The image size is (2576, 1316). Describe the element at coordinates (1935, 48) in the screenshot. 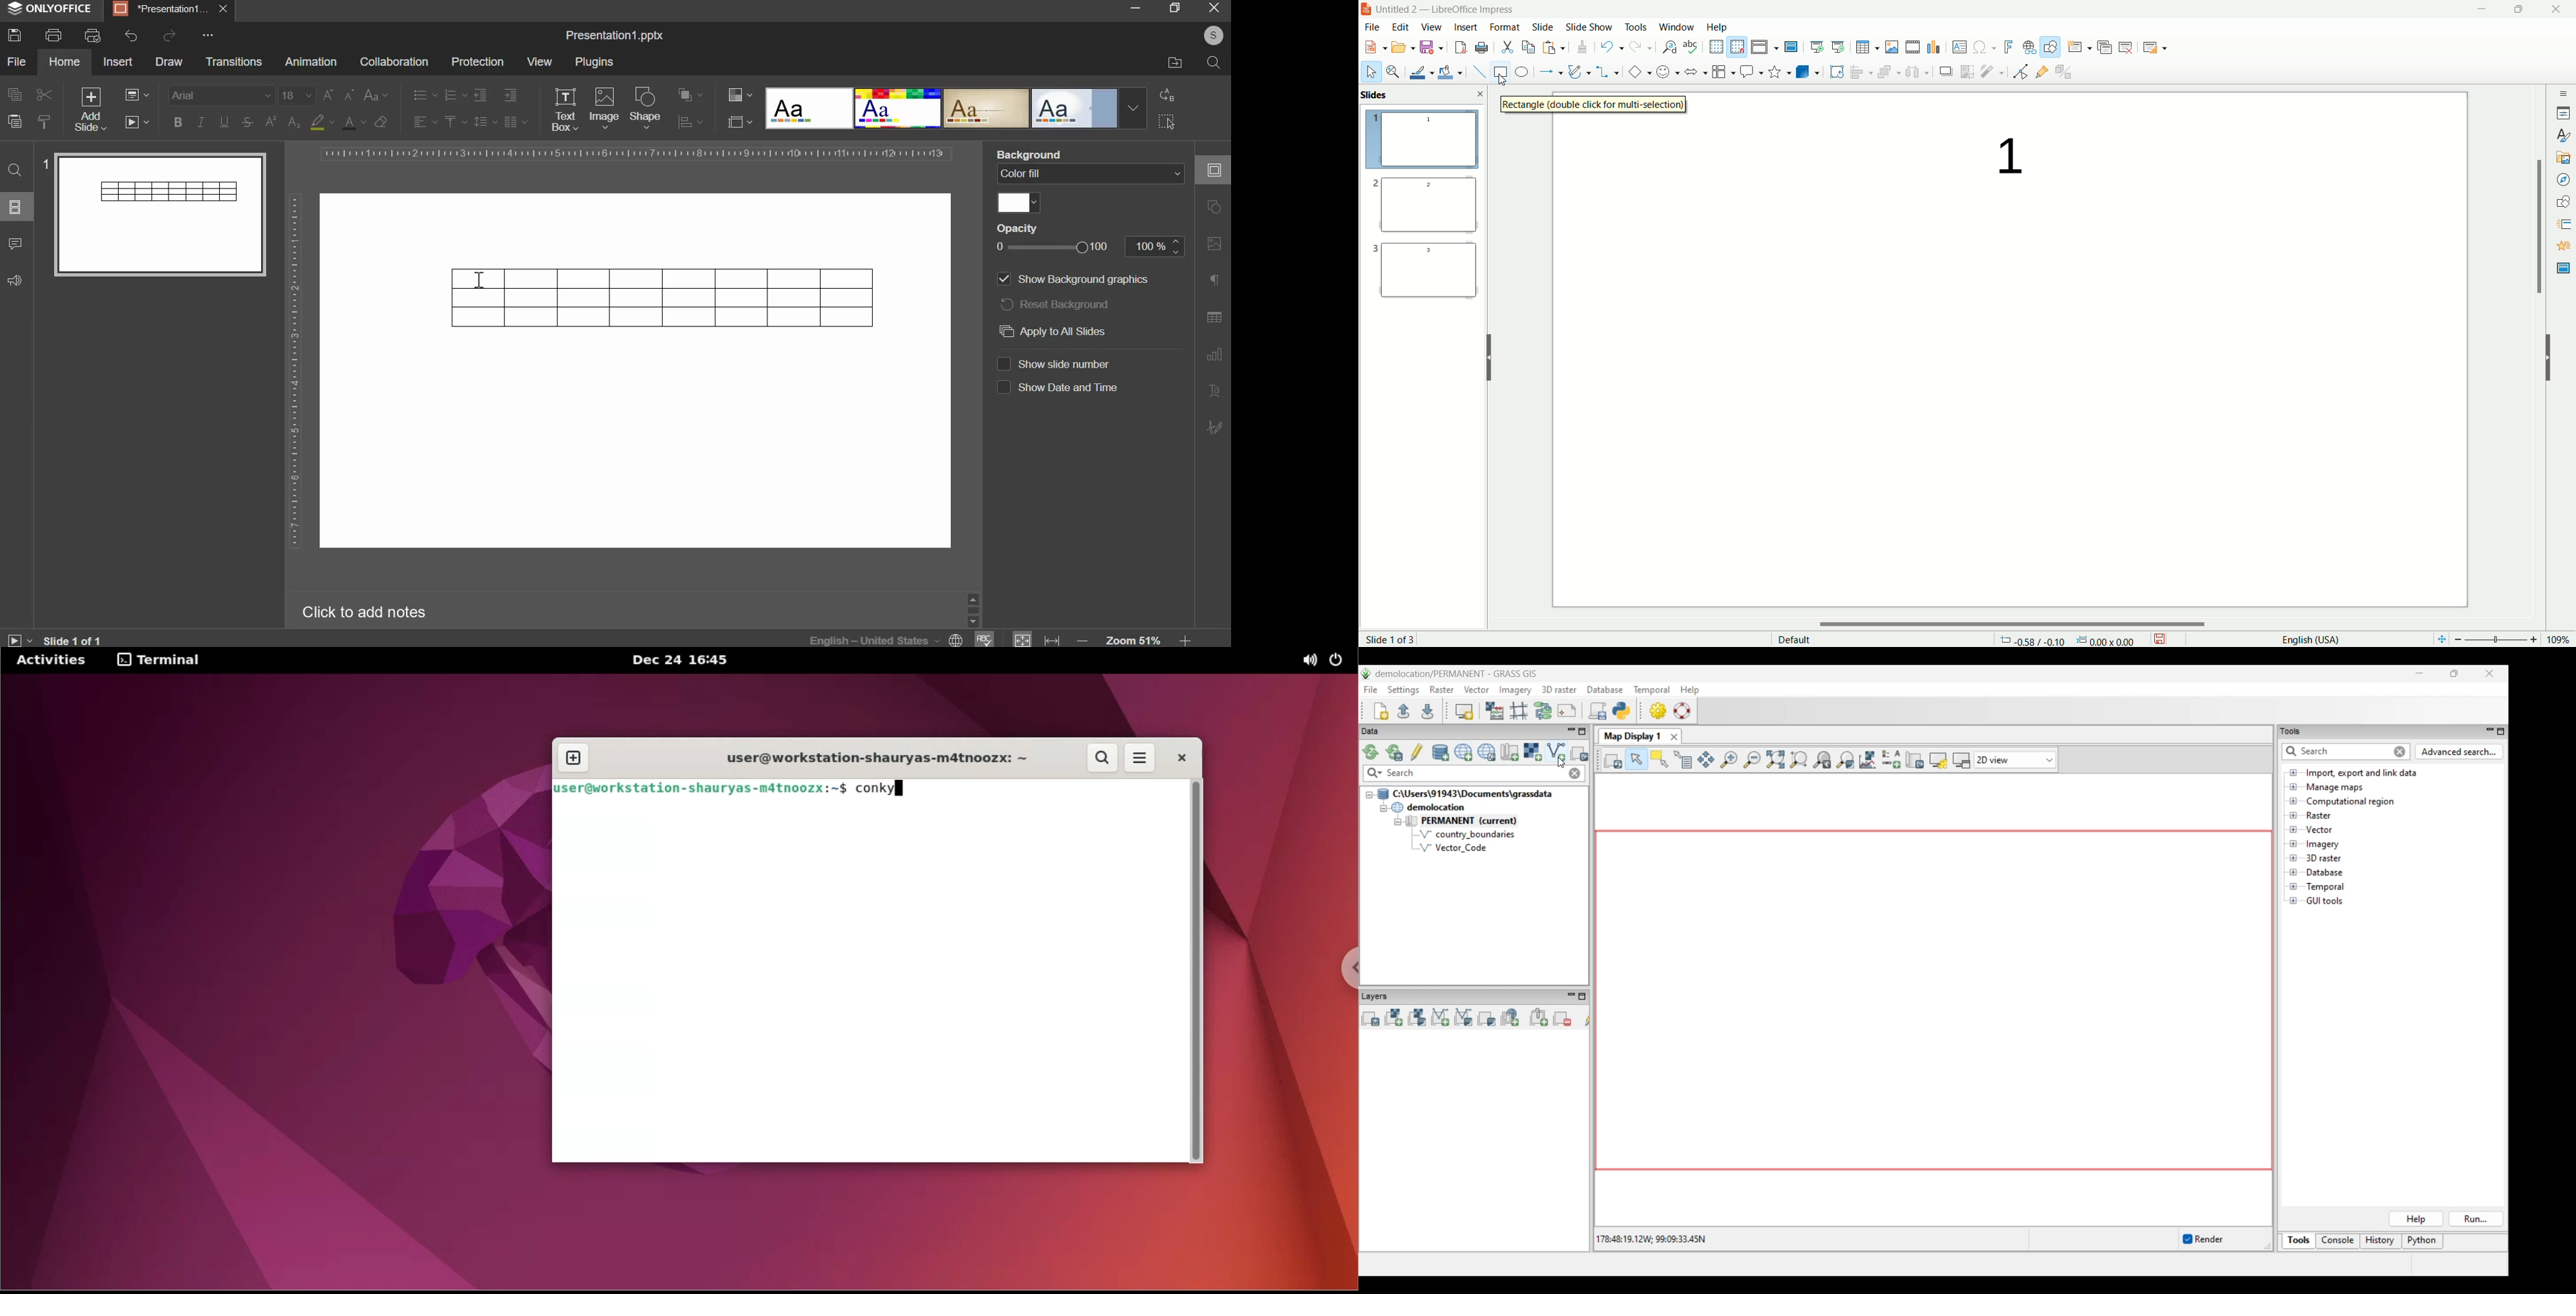

I see `insert chart` at that location.